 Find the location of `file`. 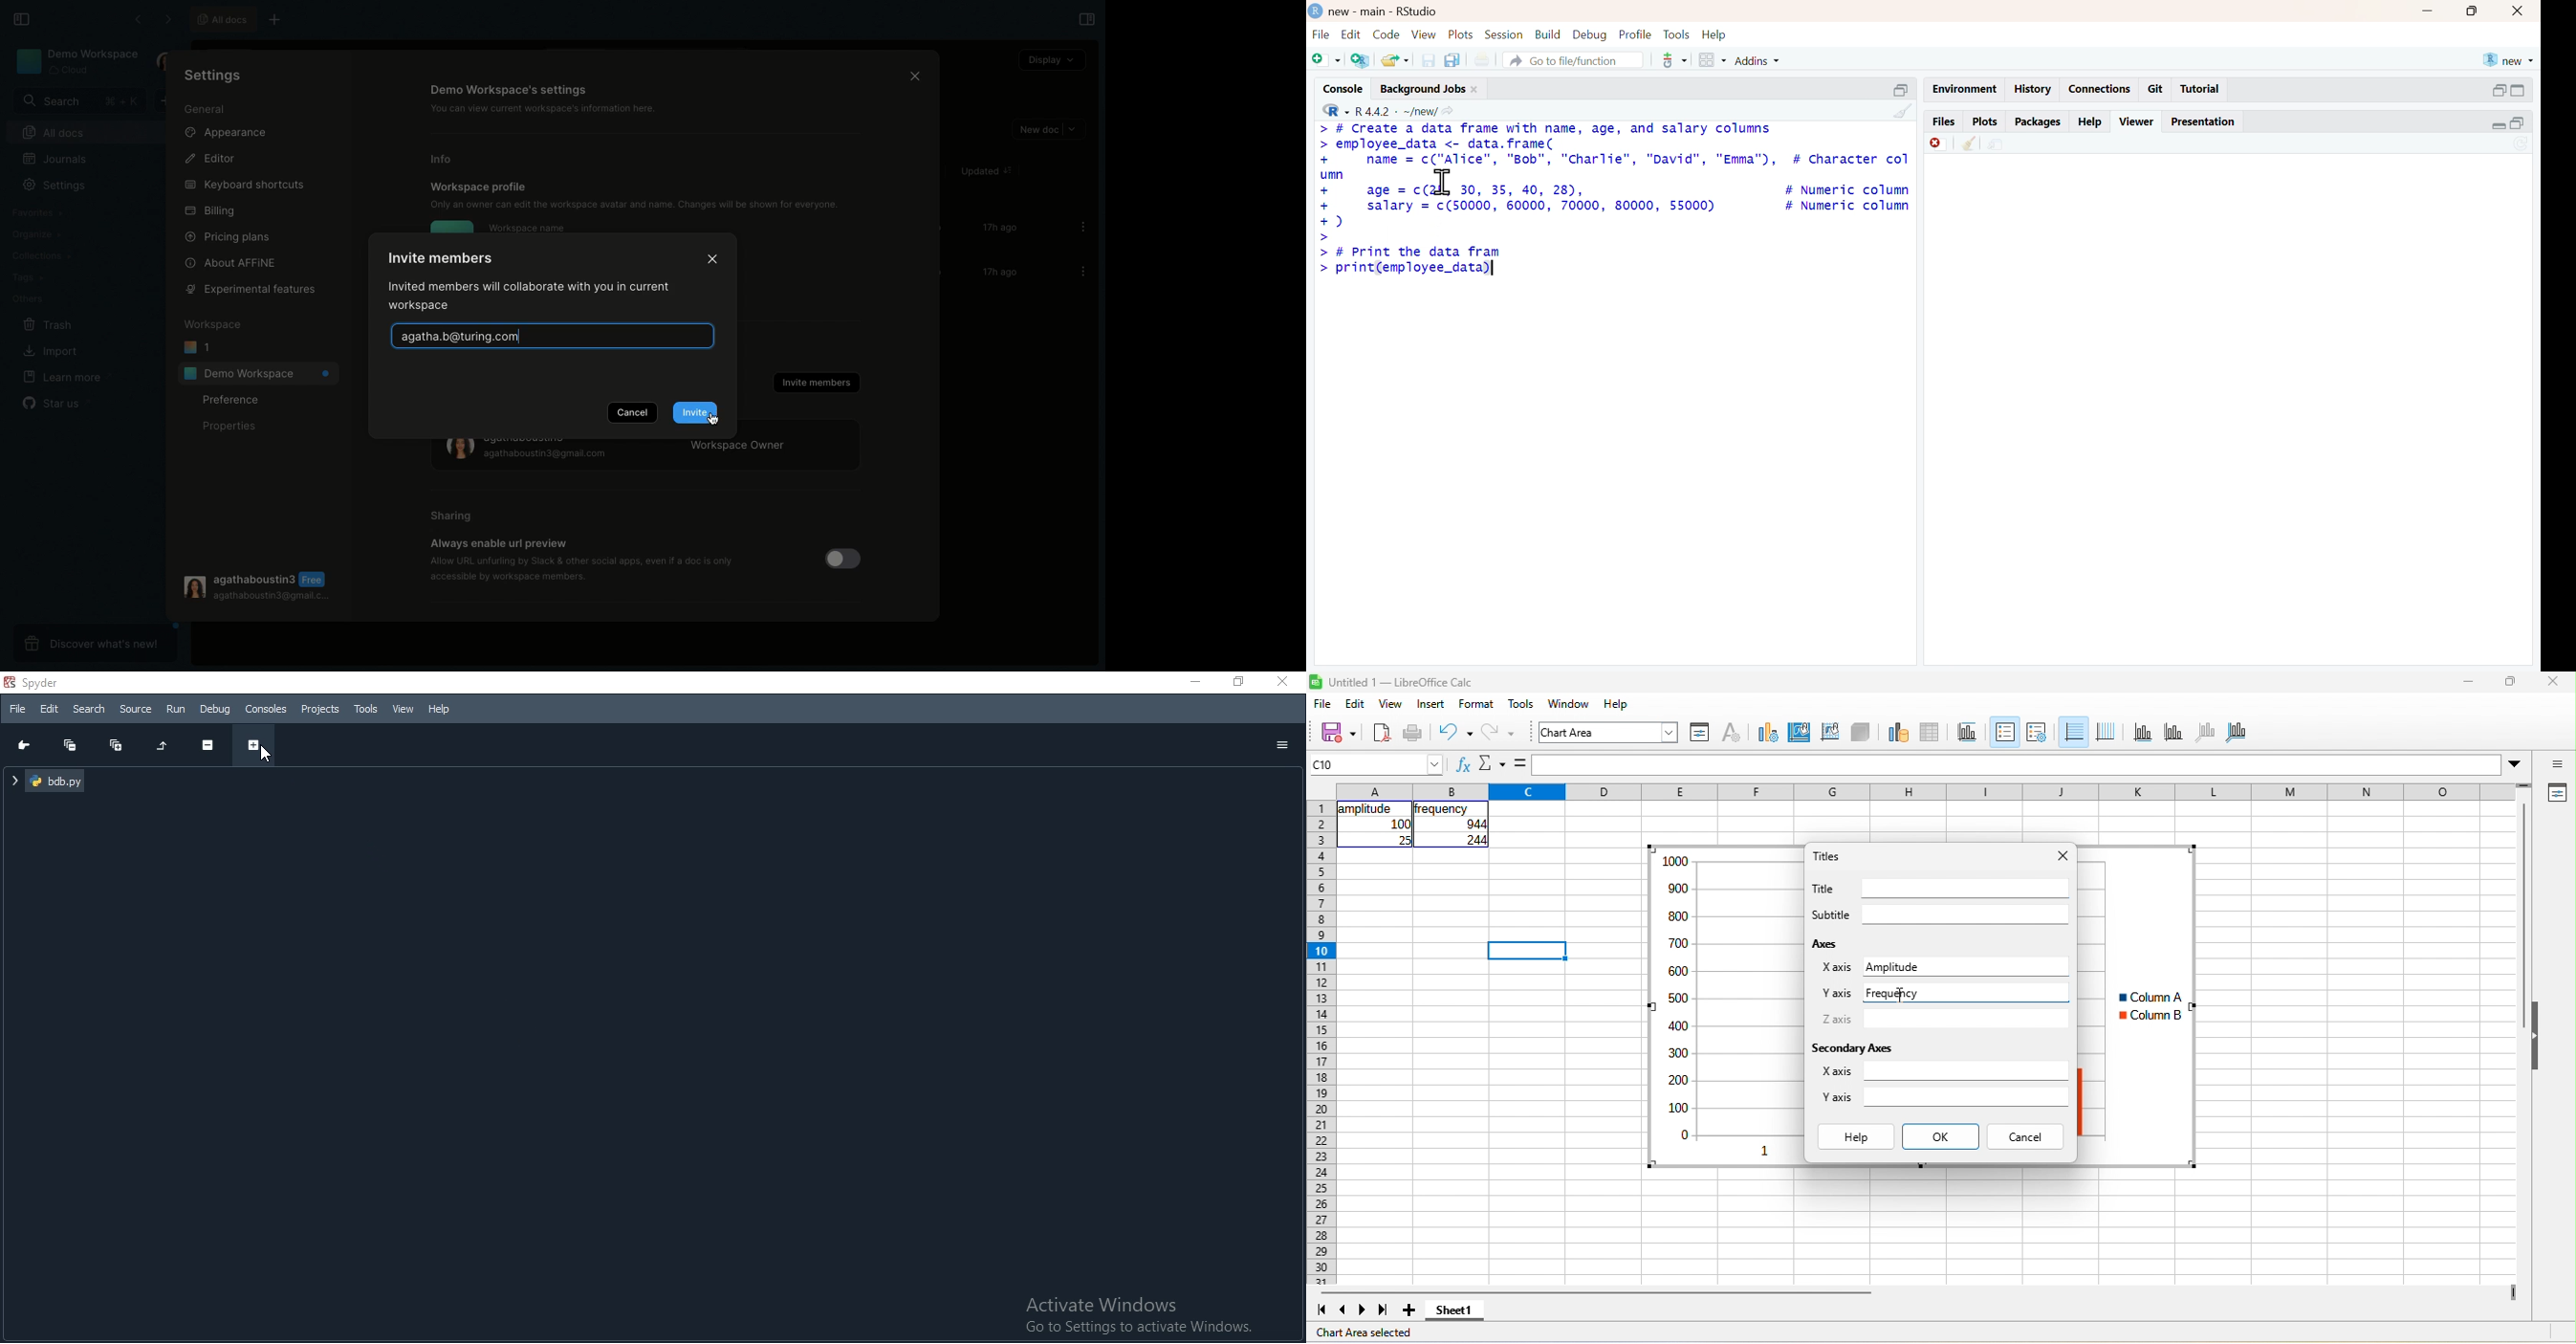

file is located at coordinates (1323, 703).